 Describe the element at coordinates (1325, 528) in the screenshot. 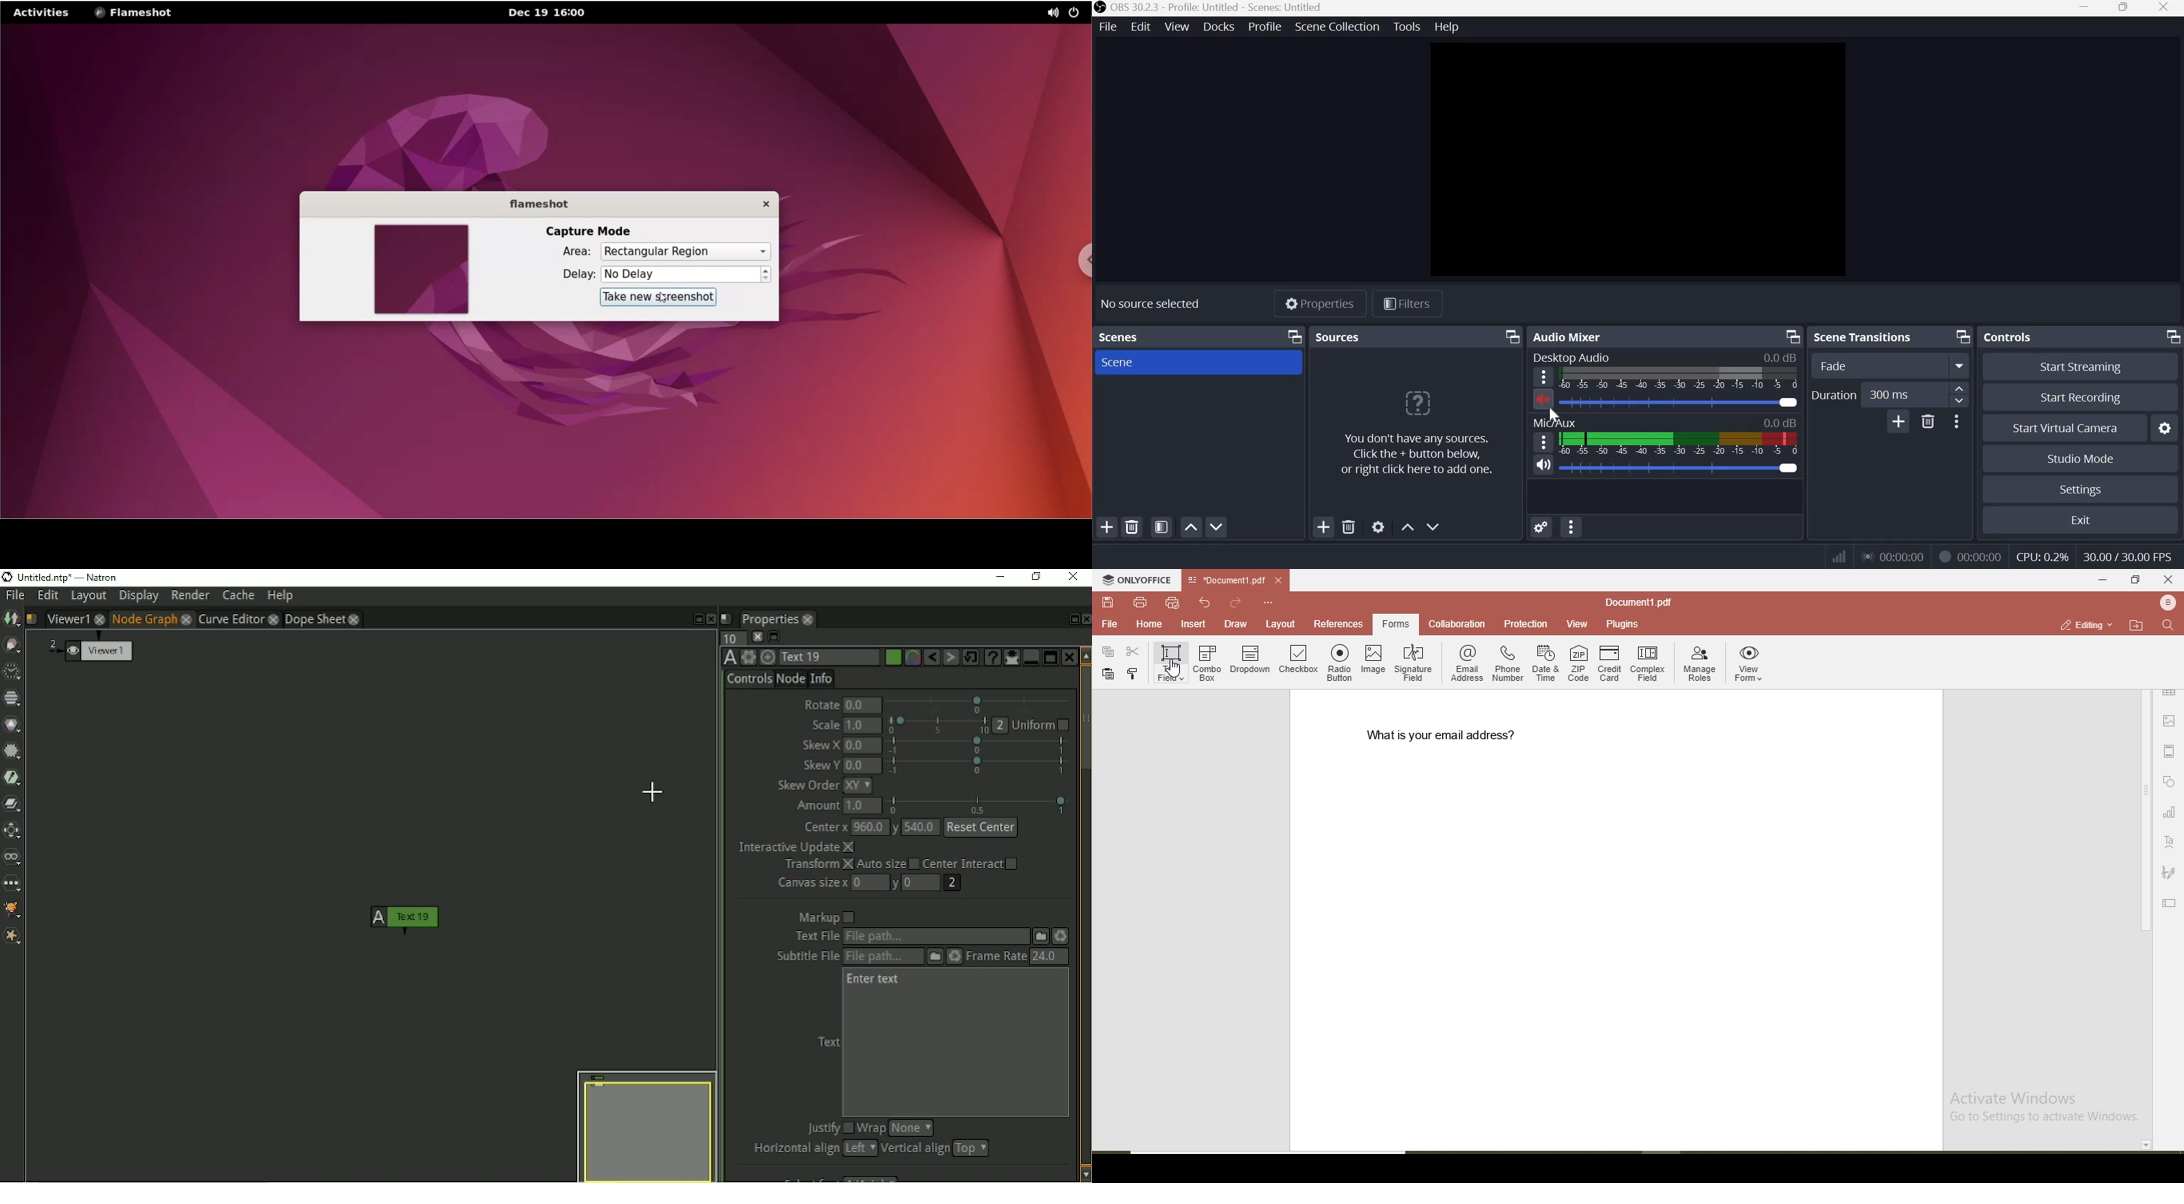

I see `Add source(s)` at that location.